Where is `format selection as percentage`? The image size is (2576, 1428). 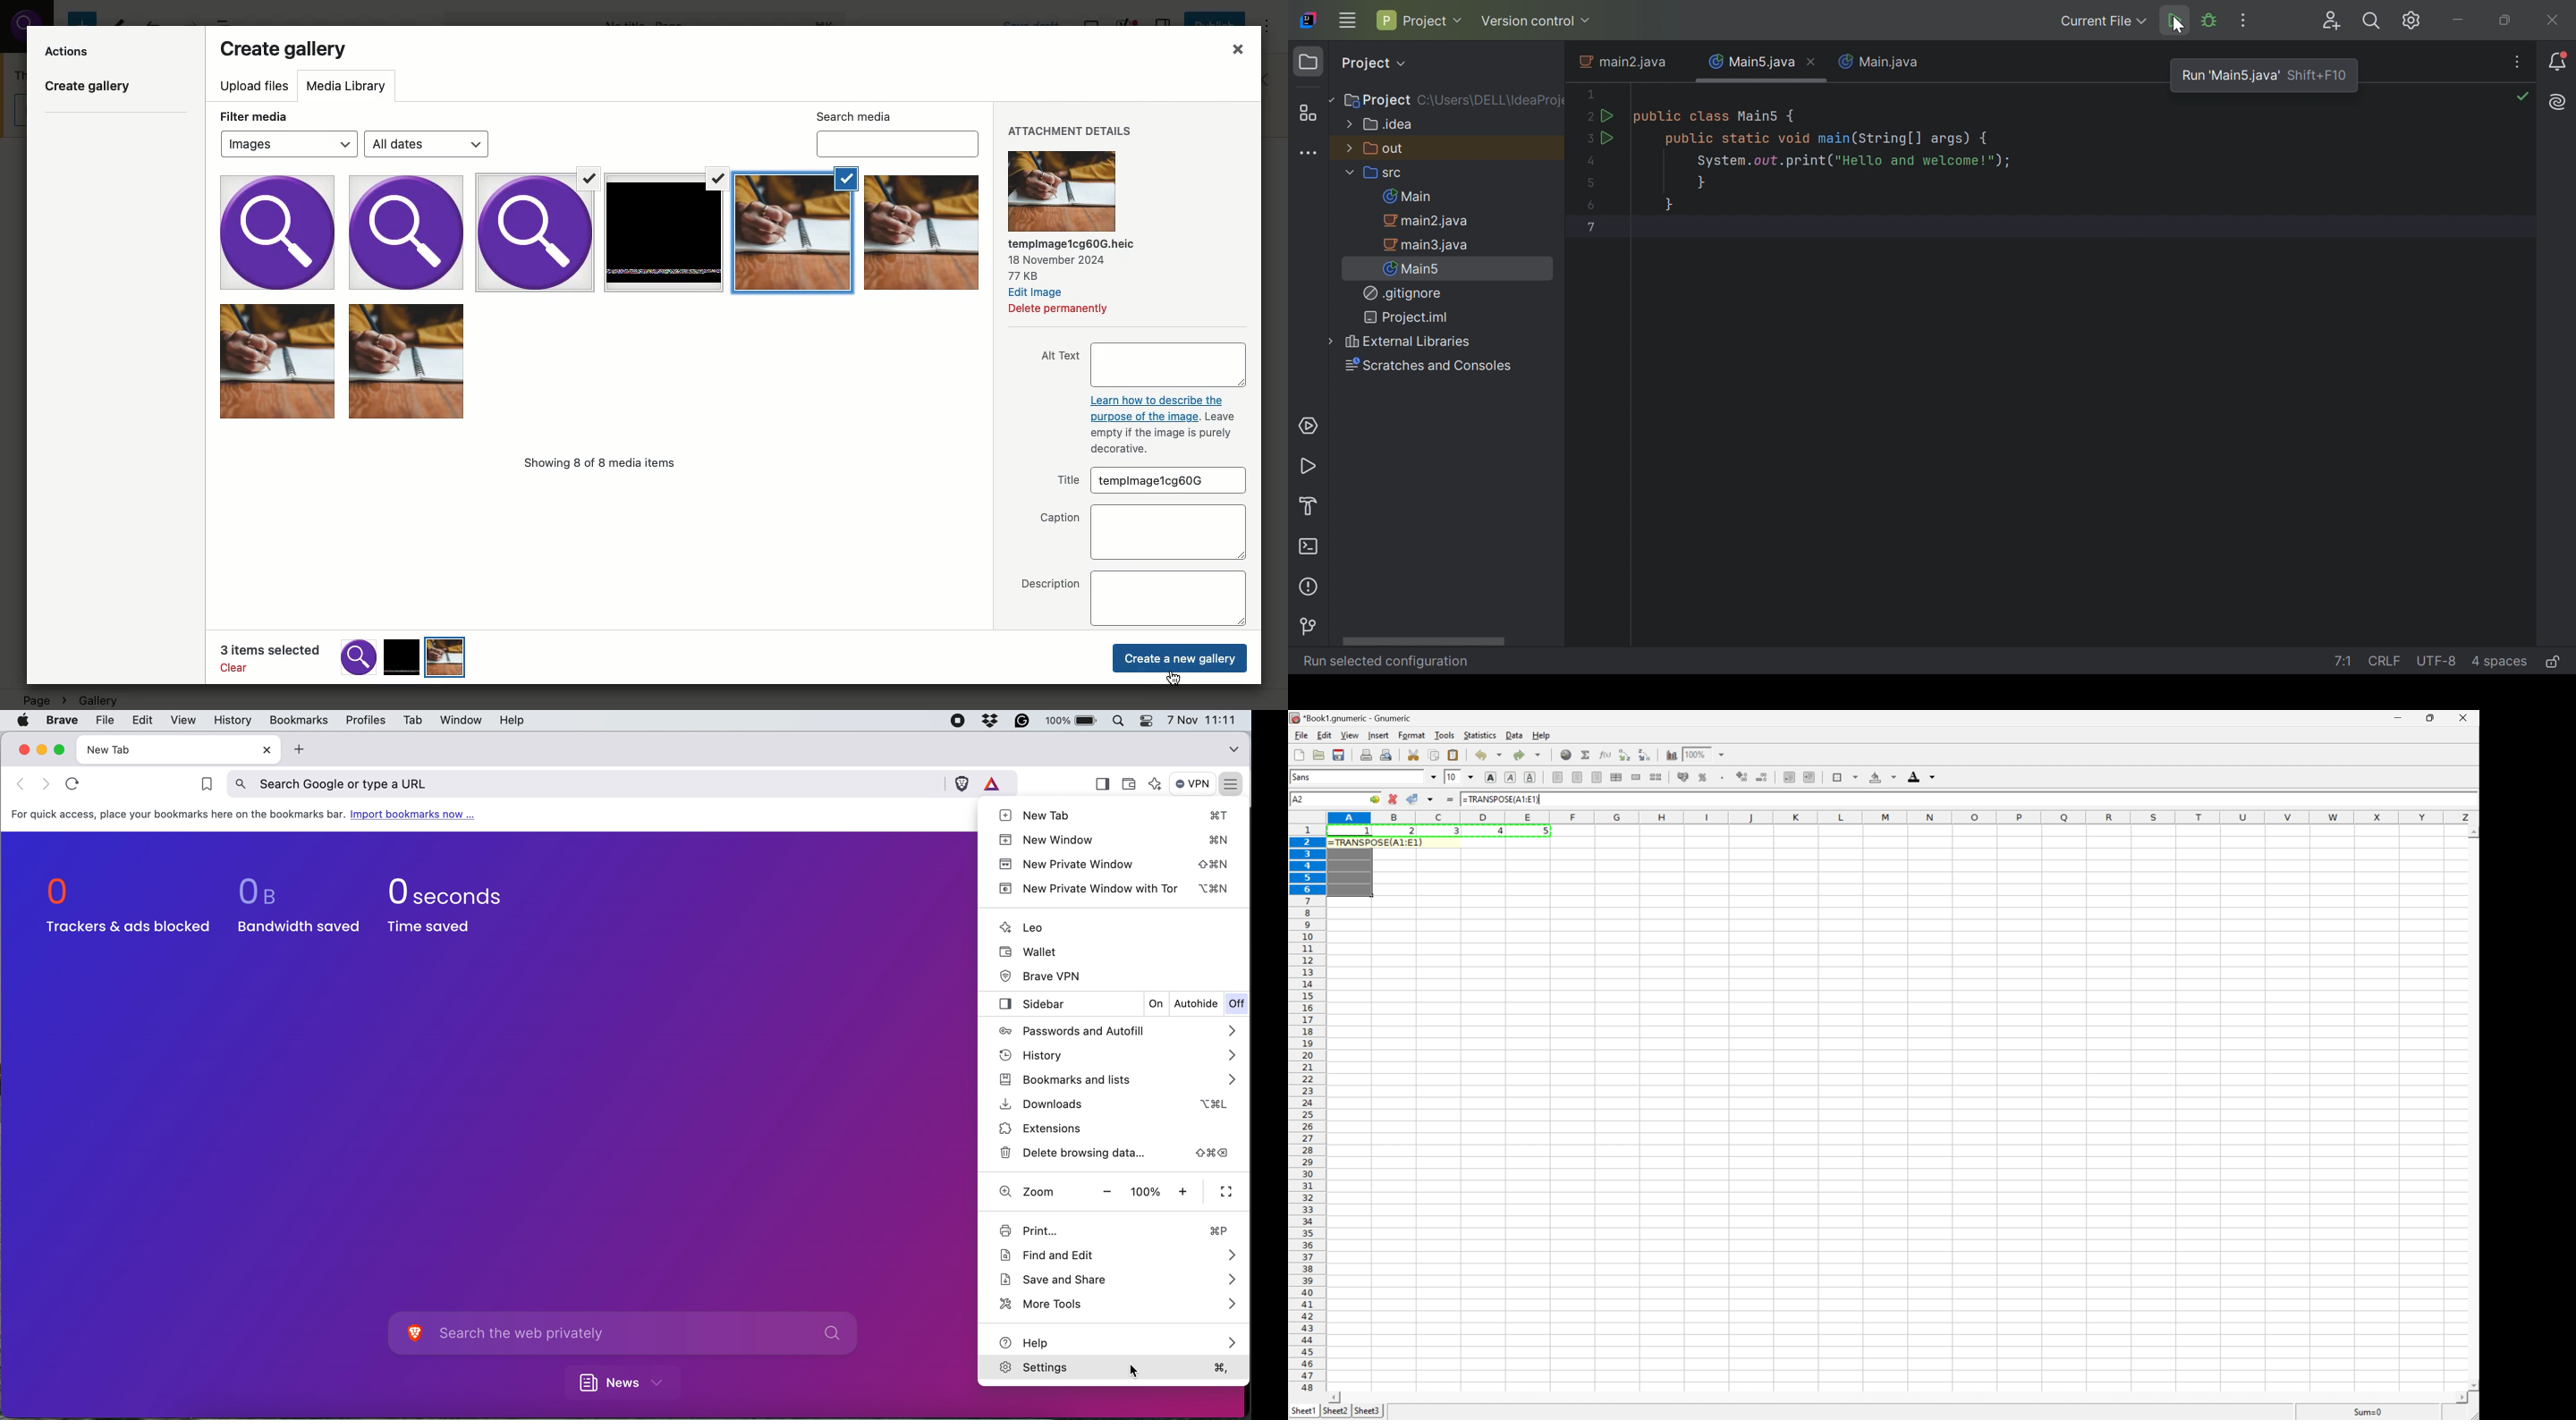
format selection as percentage is located at coordinates (1703, 778).